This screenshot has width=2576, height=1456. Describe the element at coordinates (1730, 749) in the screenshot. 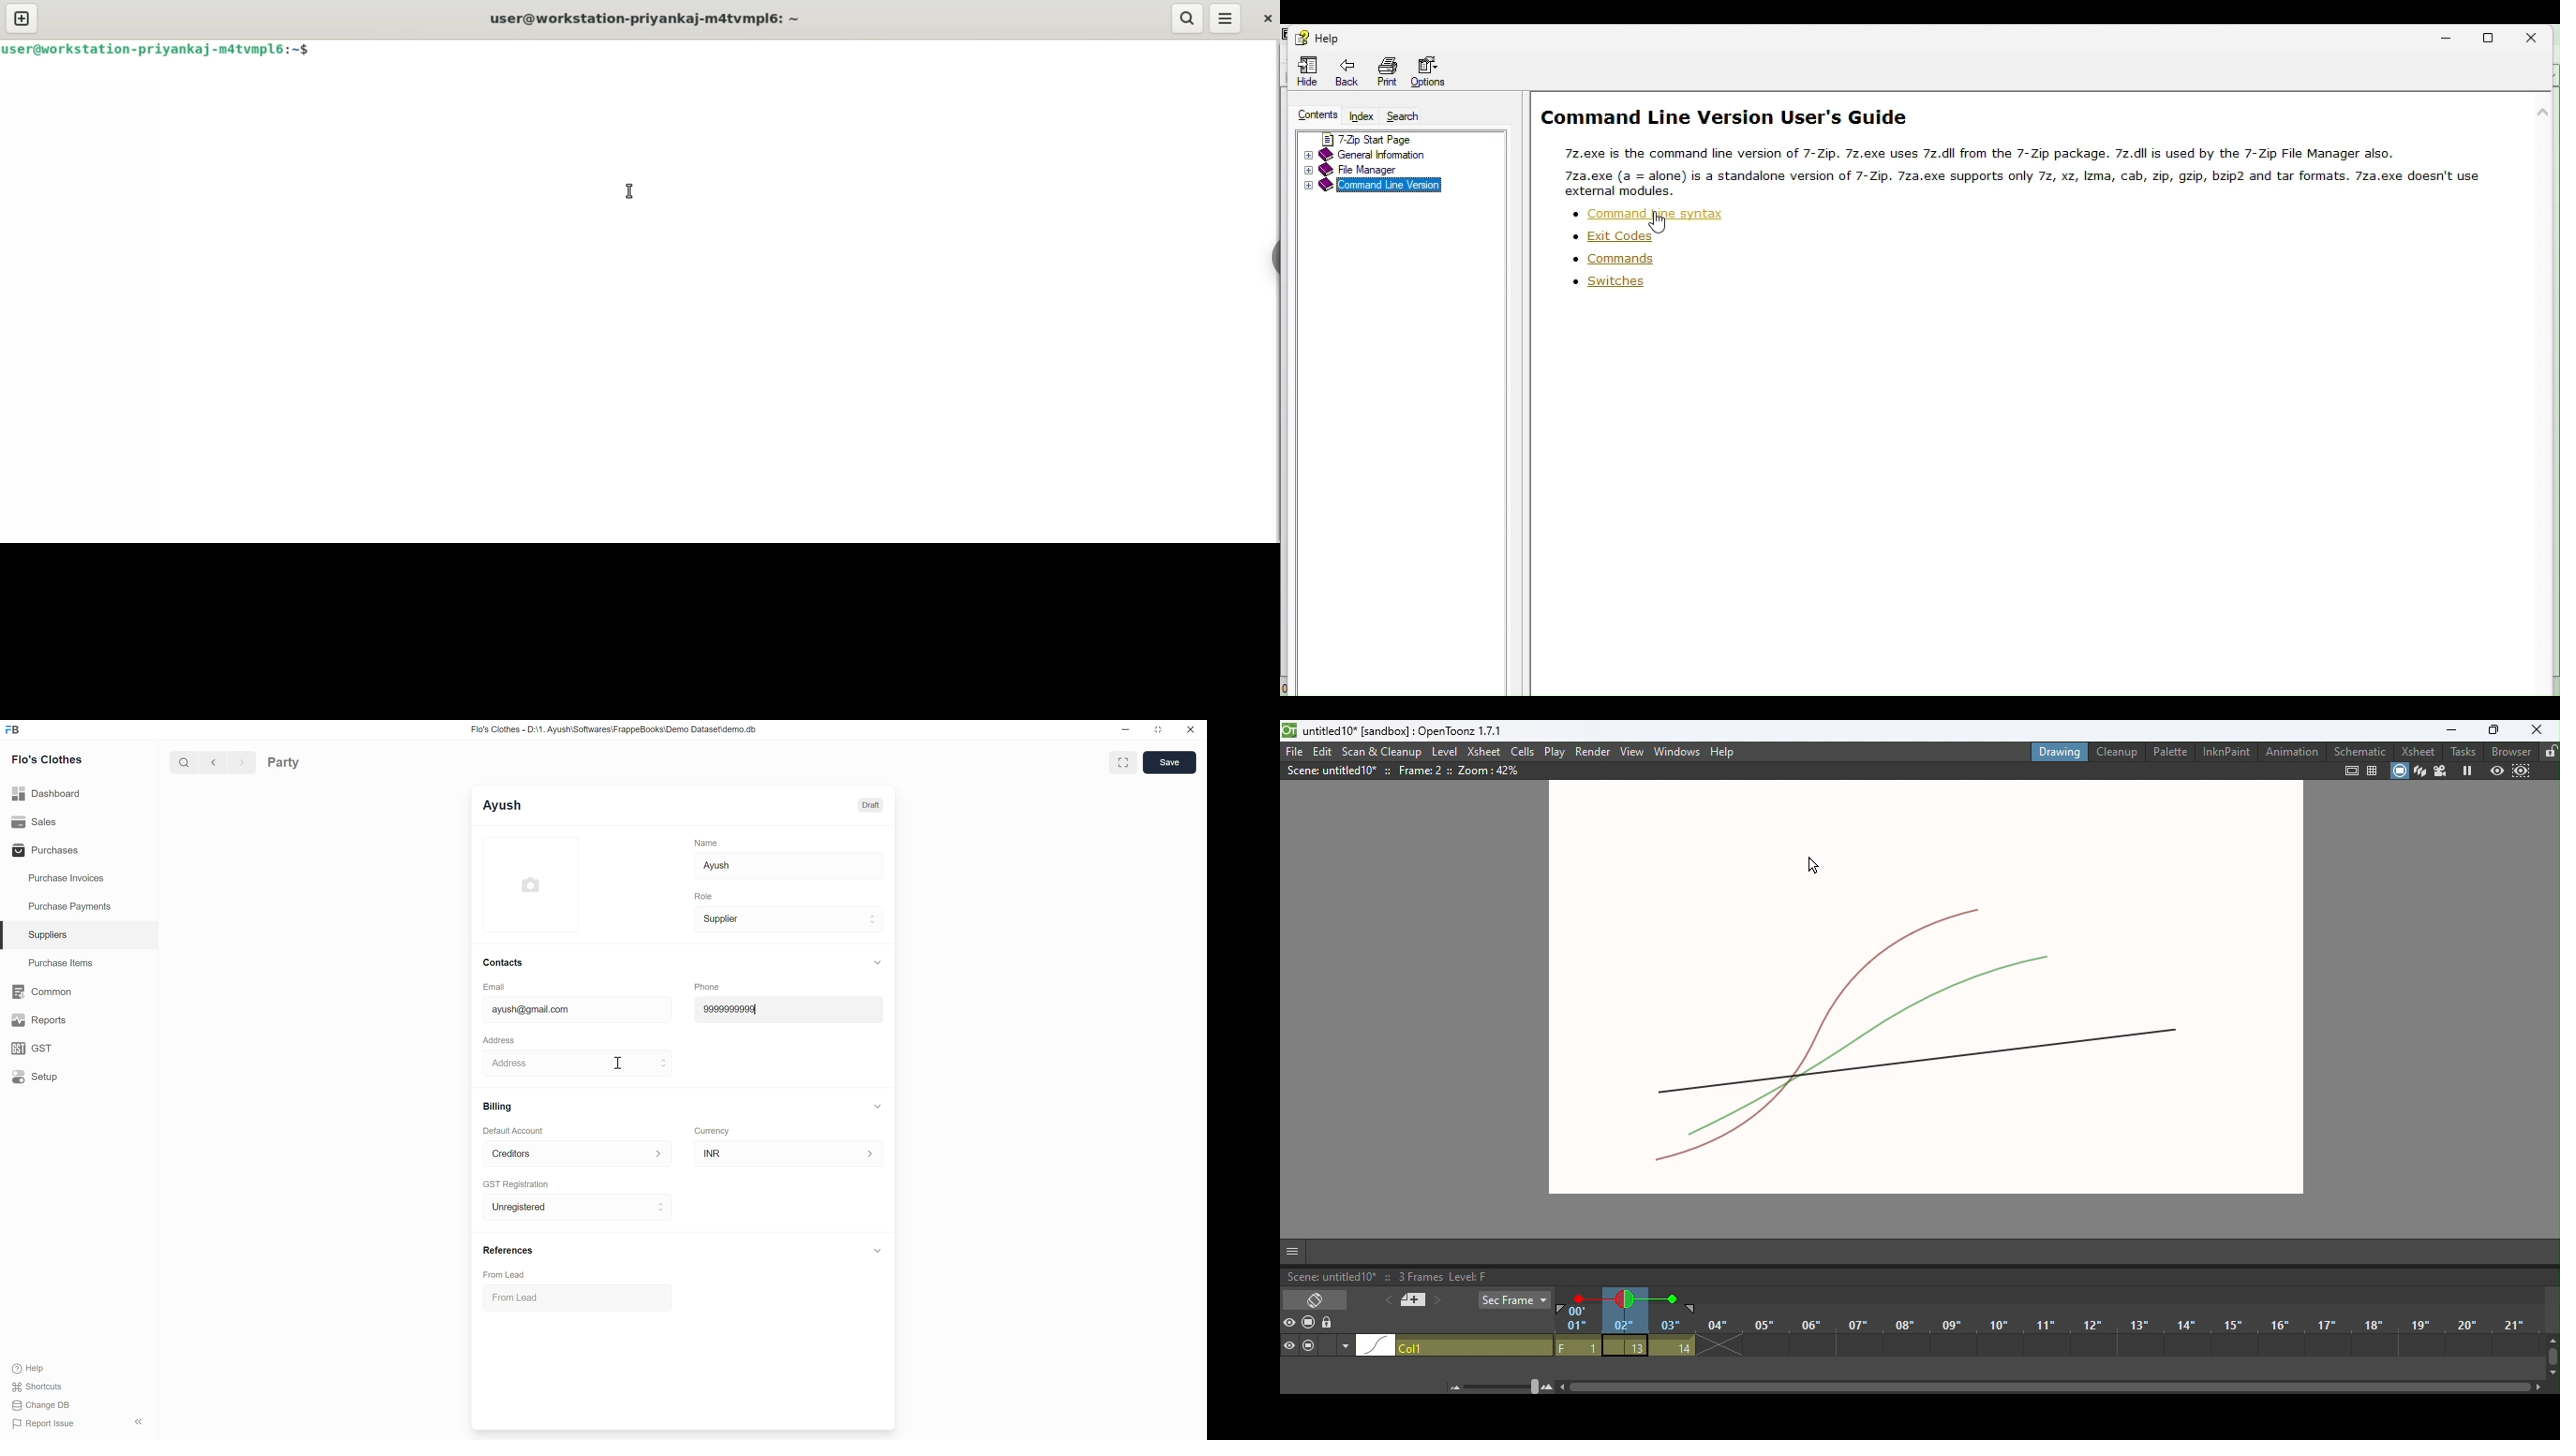

I see `Help` at that location.